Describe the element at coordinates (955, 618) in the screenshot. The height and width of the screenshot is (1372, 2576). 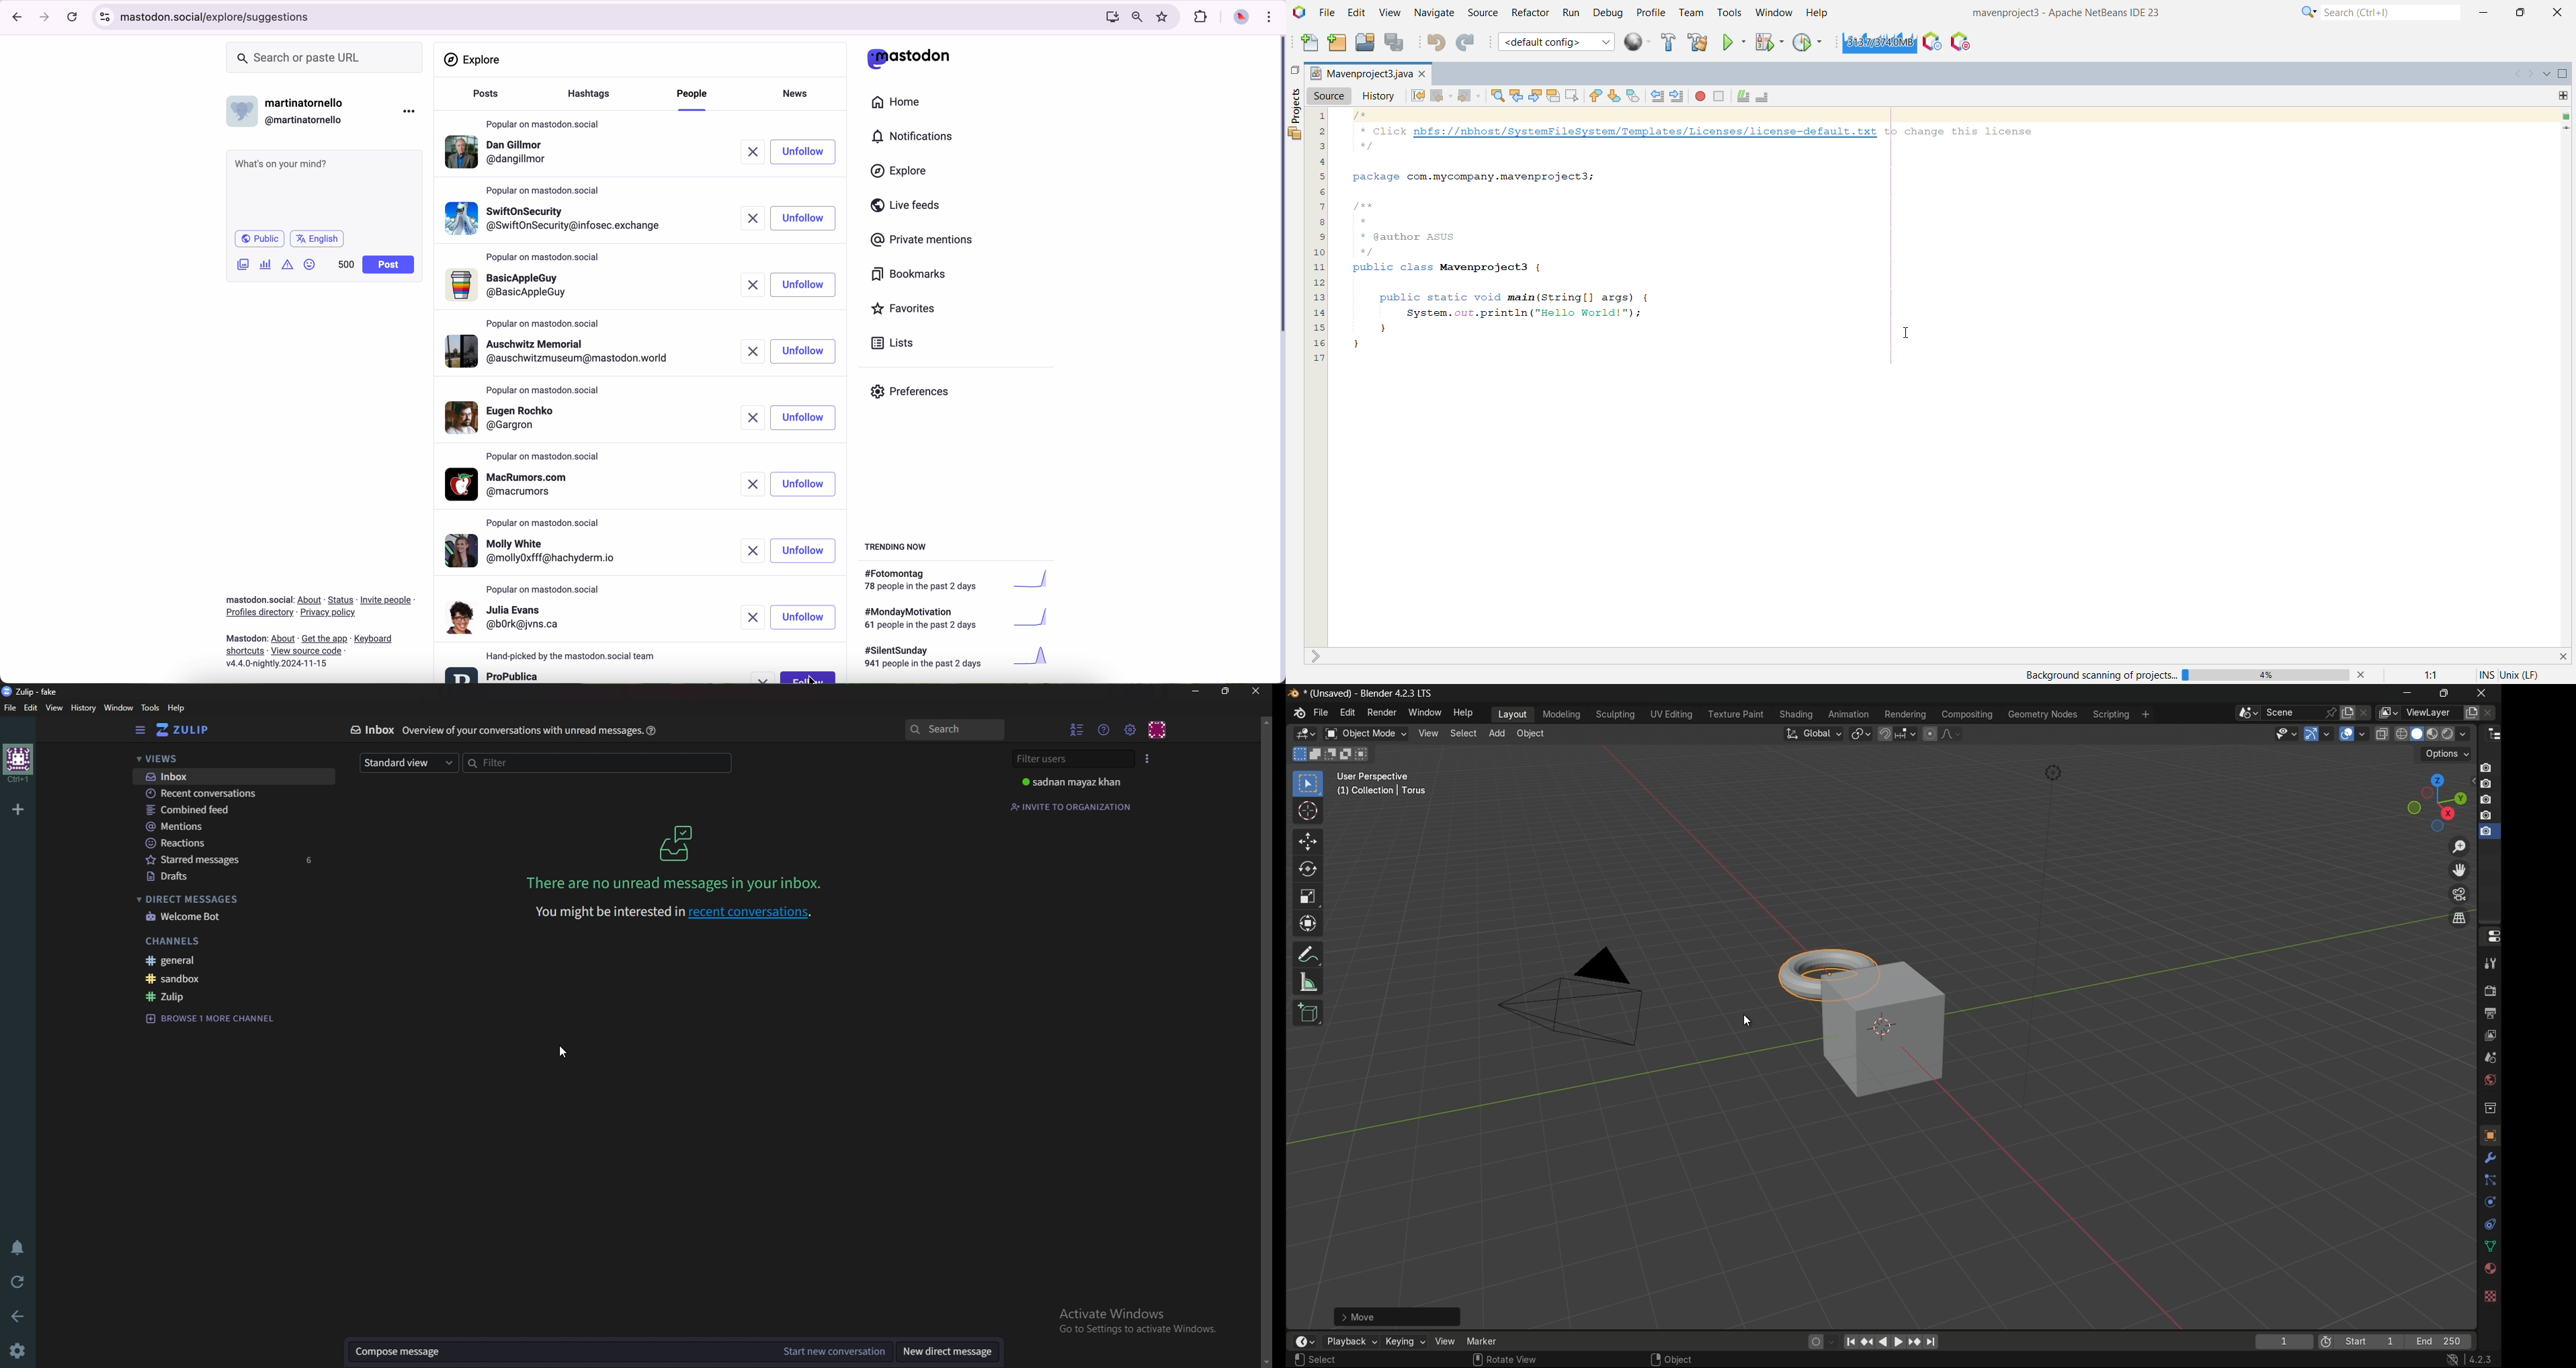
I see `#mondaymotivation` at that location.